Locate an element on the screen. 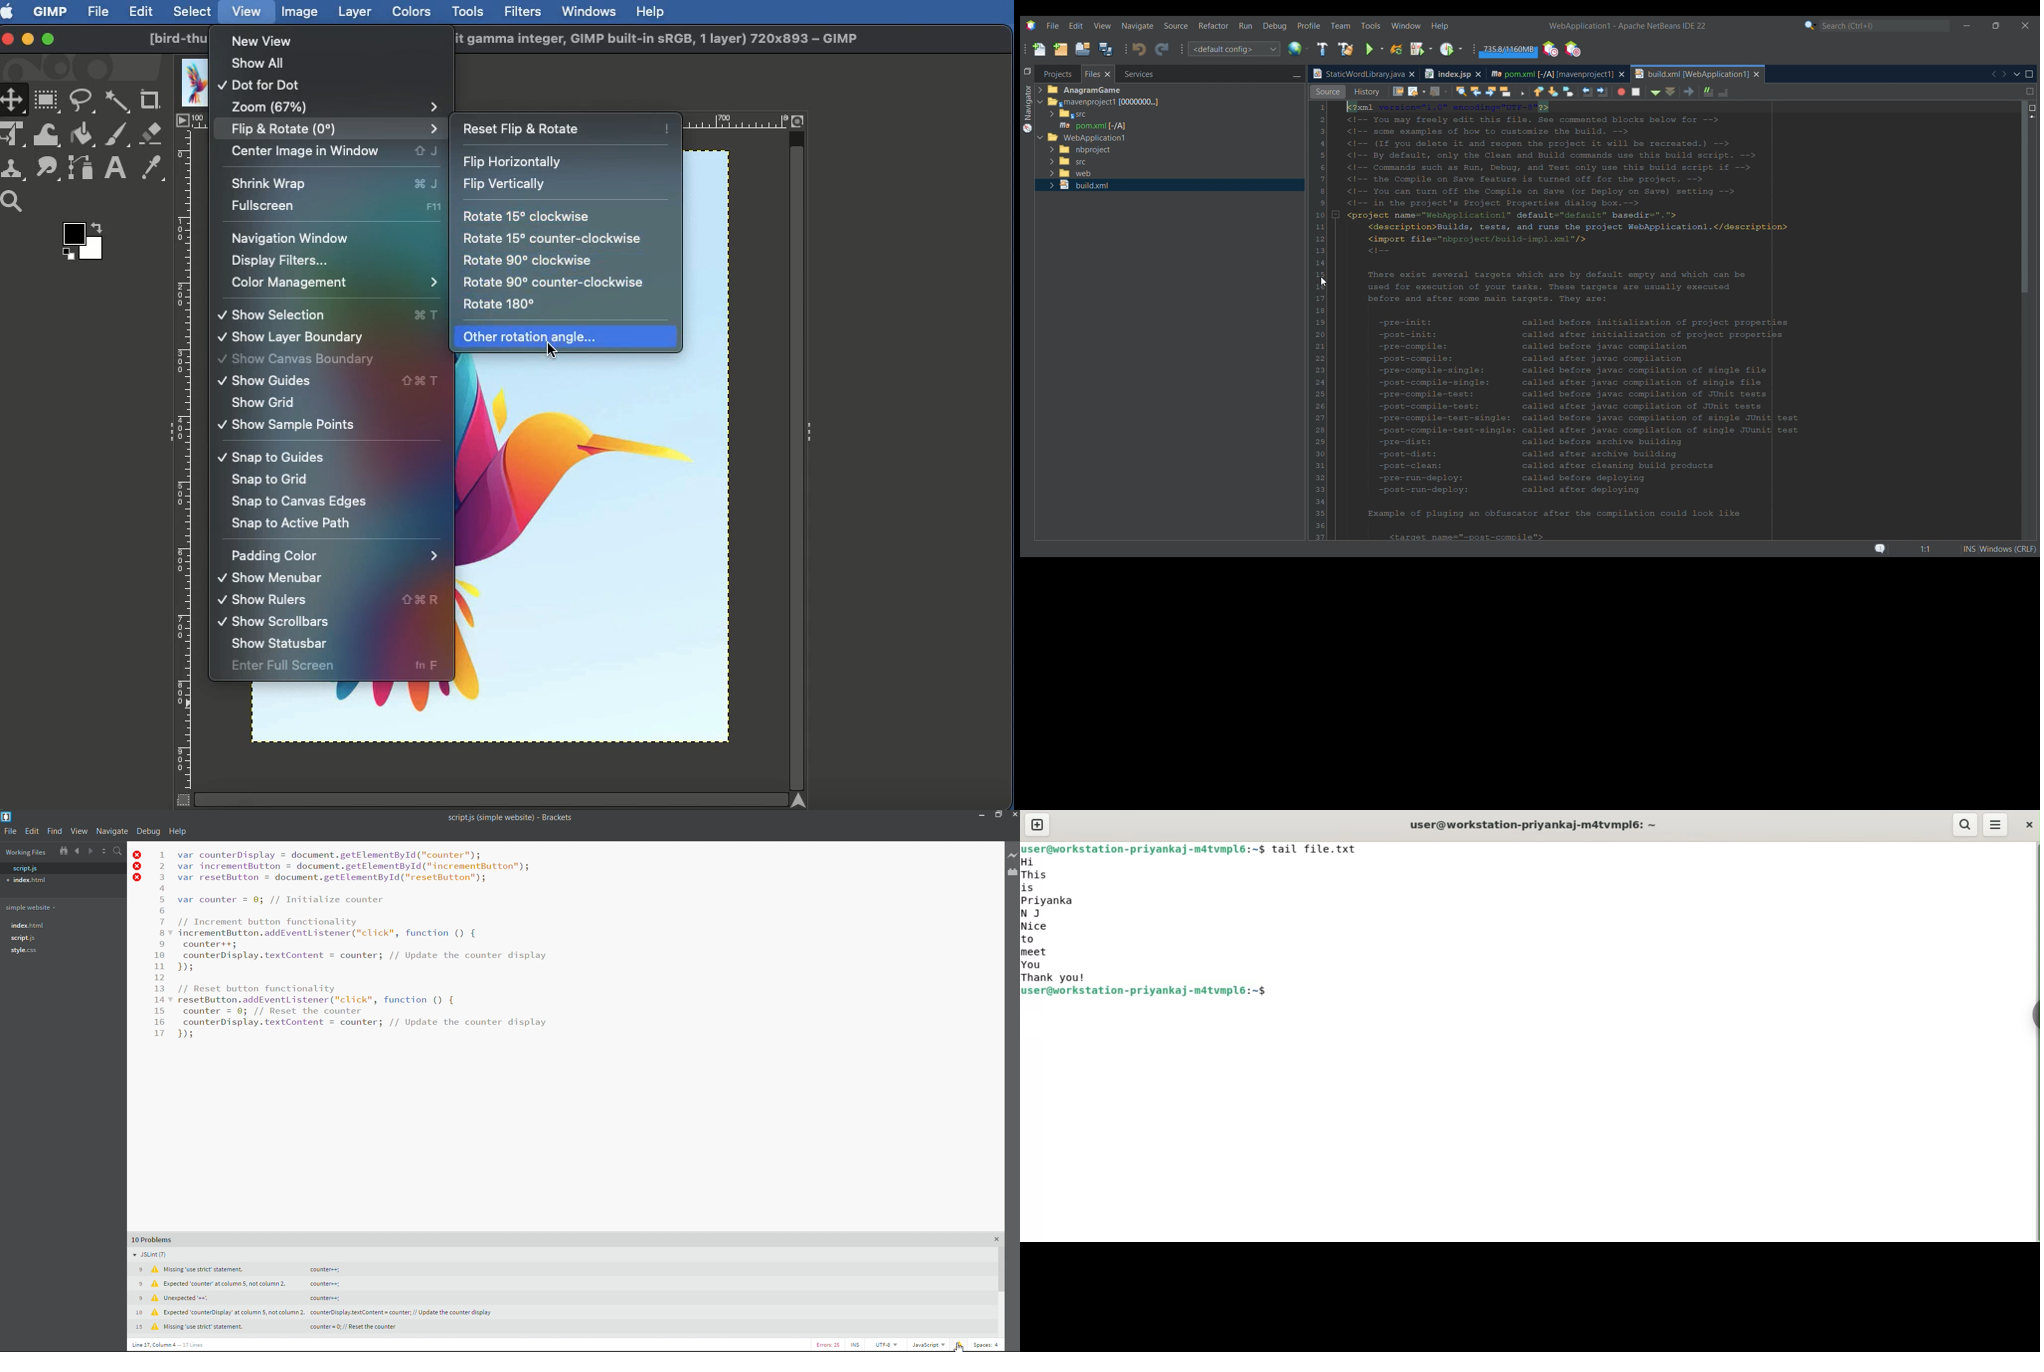 The image size is (2044, 1372). index.html is located at coordinates (28, 881).